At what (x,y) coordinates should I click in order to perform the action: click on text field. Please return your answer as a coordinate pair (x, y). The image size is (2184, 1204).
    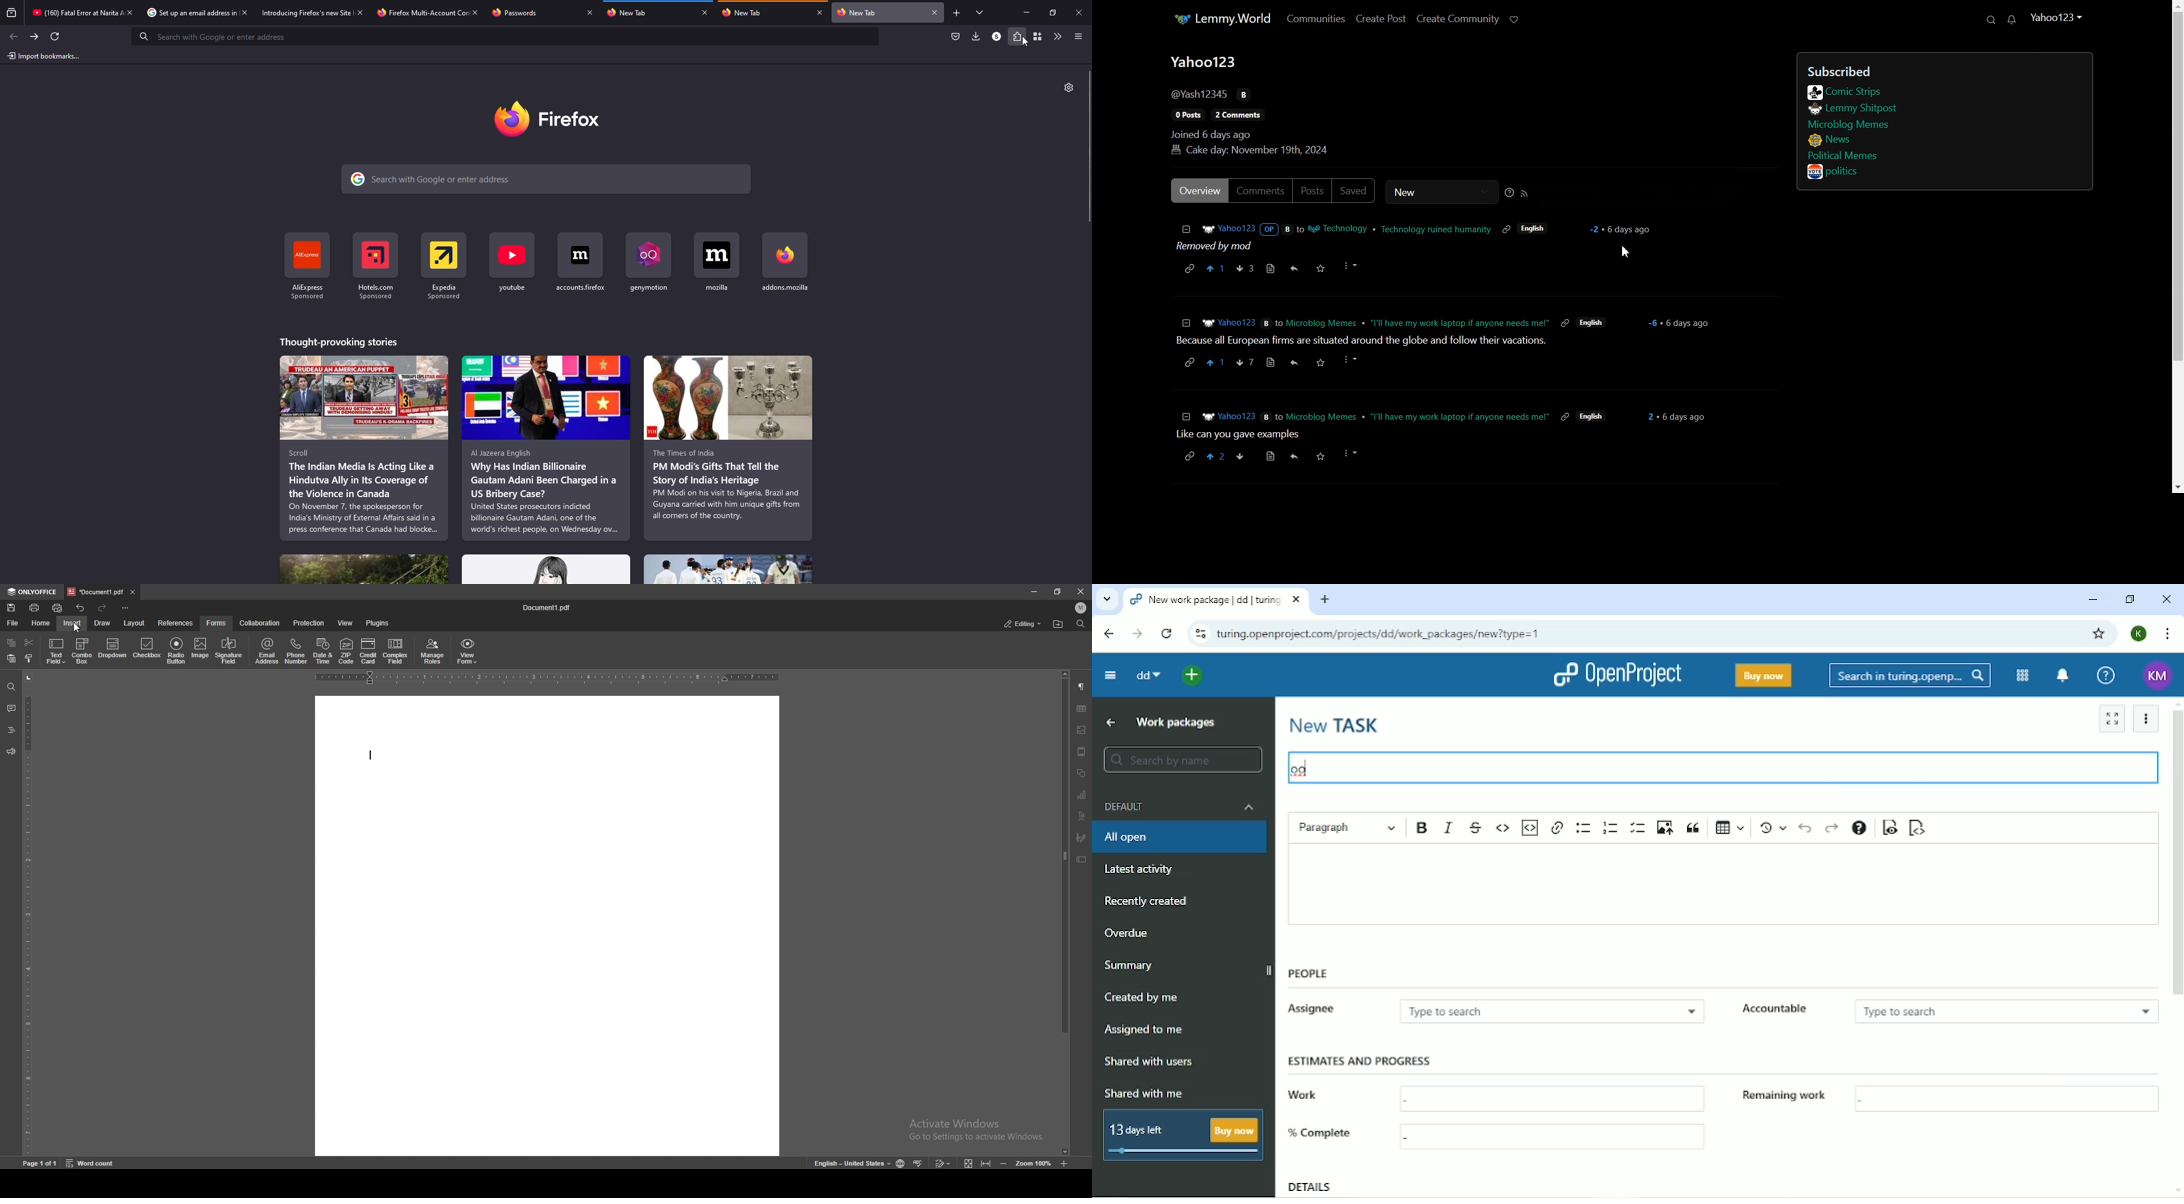
    Looking at the image, I should click on (56, 651).